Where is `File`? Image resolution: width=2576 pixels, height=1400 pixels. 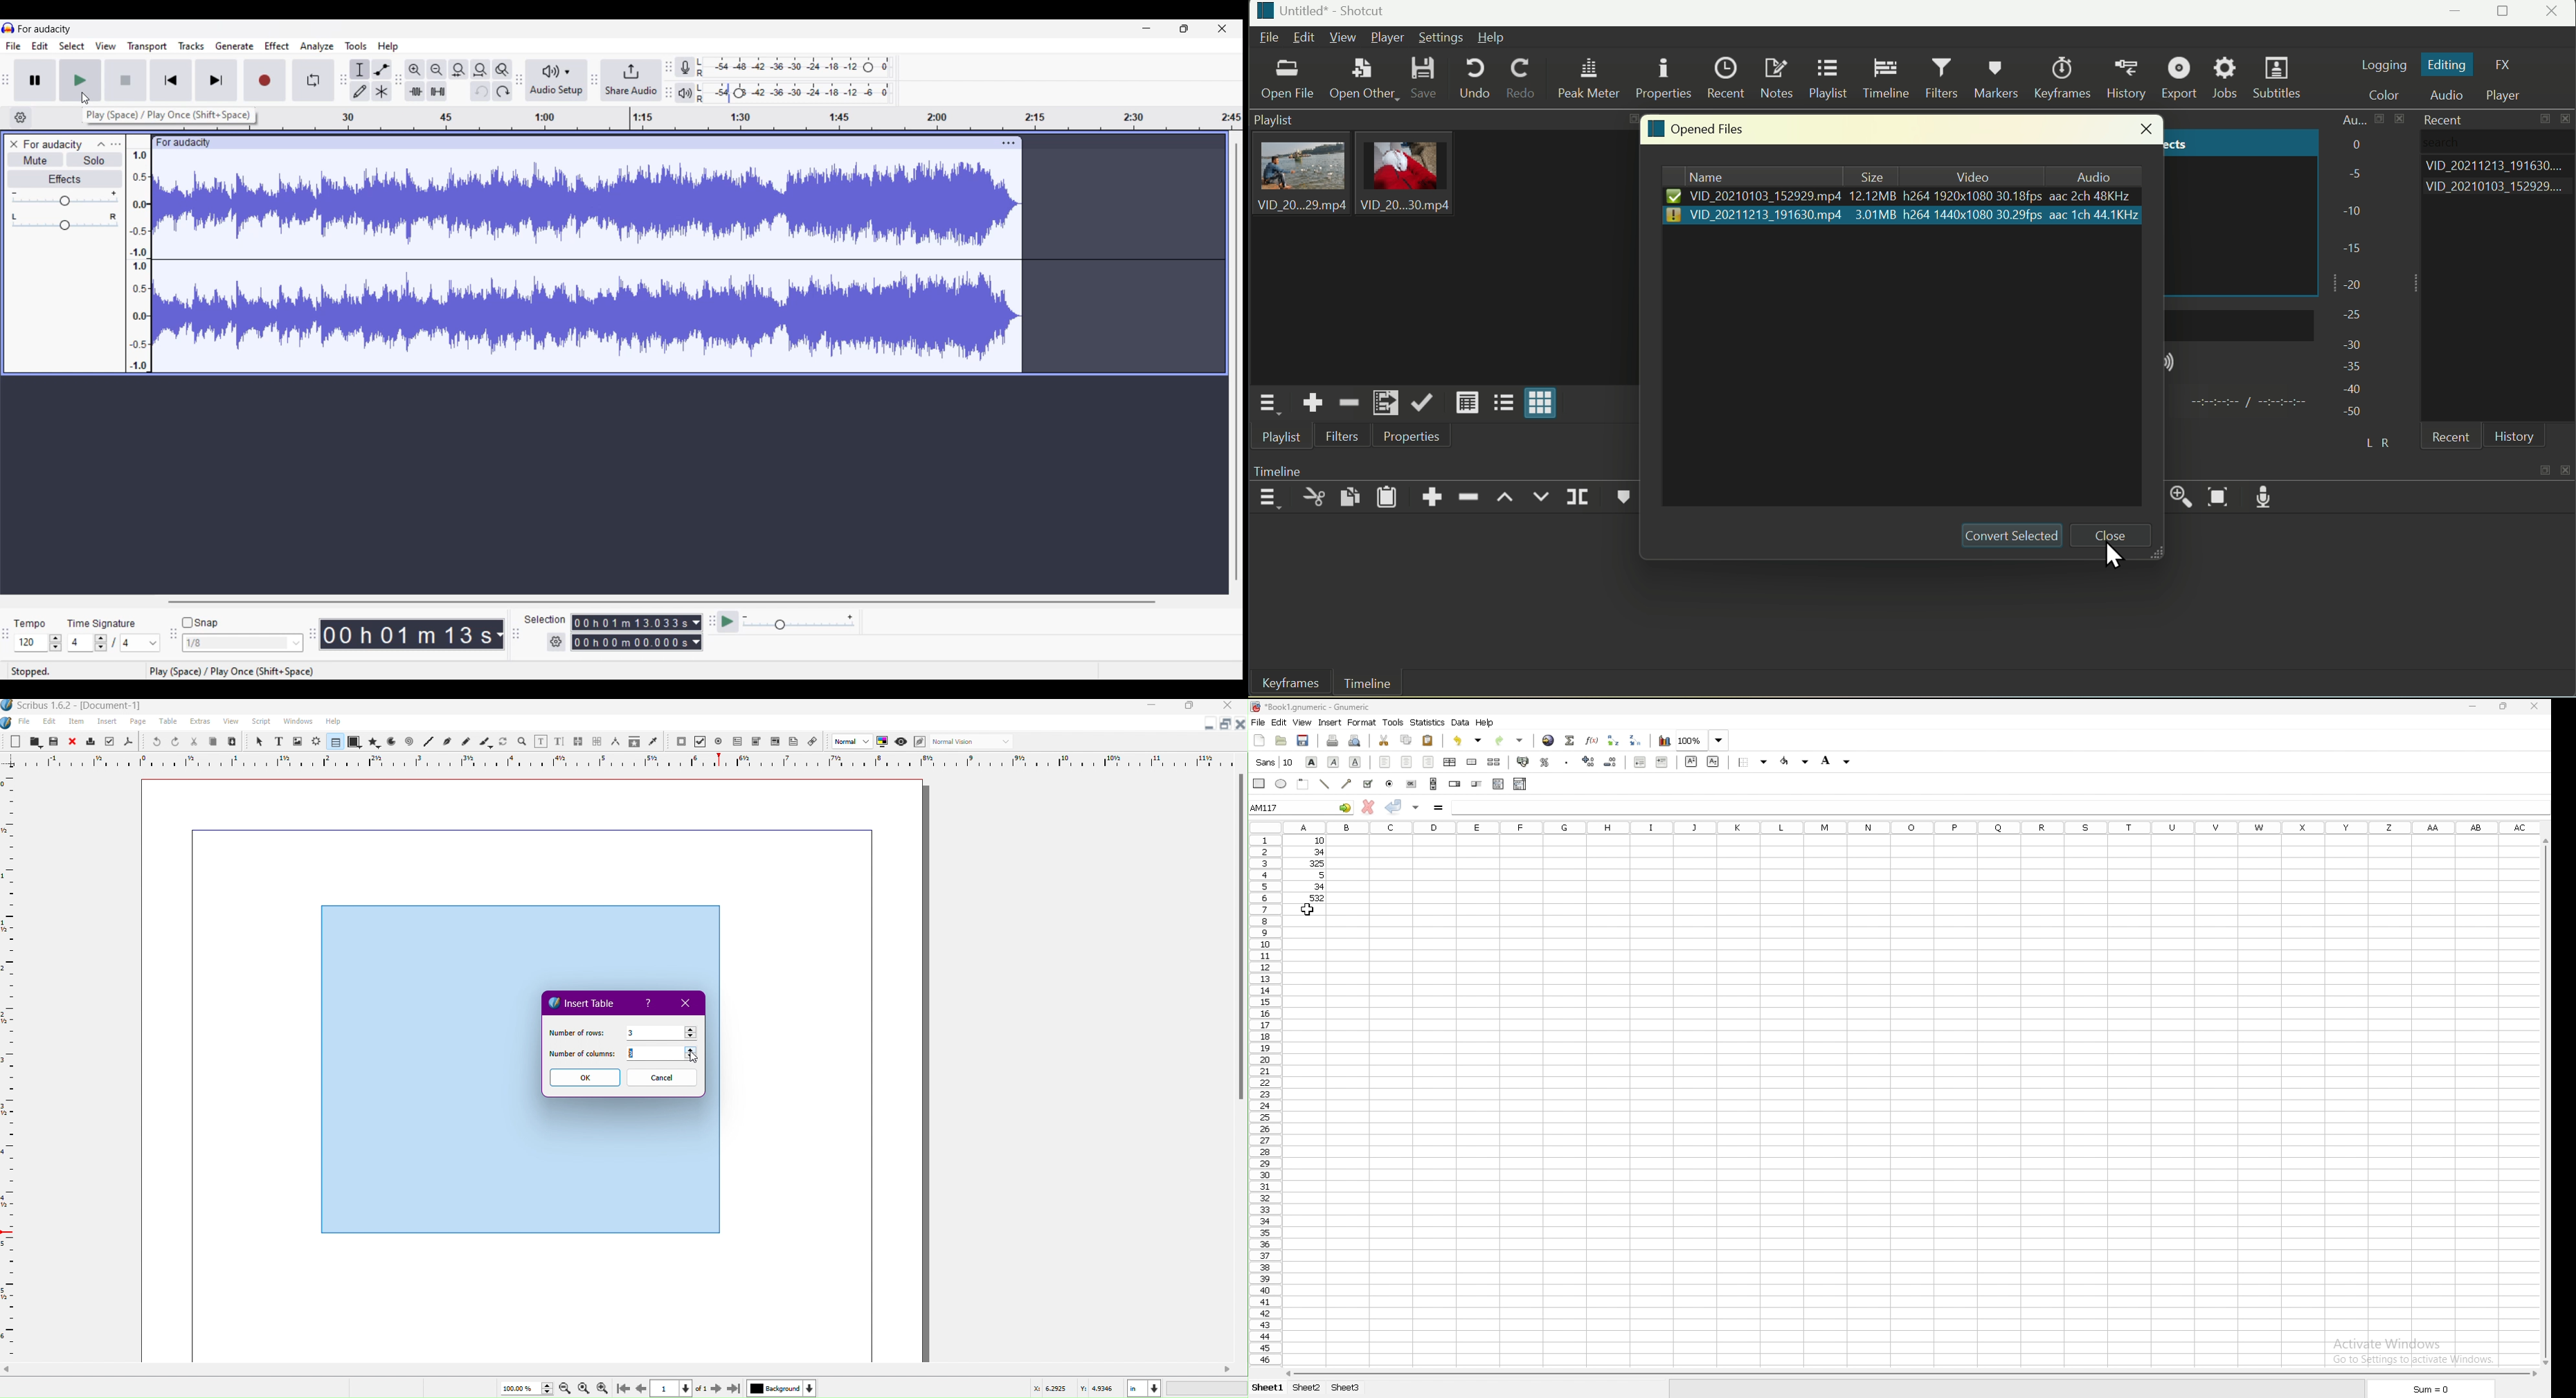 File is located at coordinates (23, 722).